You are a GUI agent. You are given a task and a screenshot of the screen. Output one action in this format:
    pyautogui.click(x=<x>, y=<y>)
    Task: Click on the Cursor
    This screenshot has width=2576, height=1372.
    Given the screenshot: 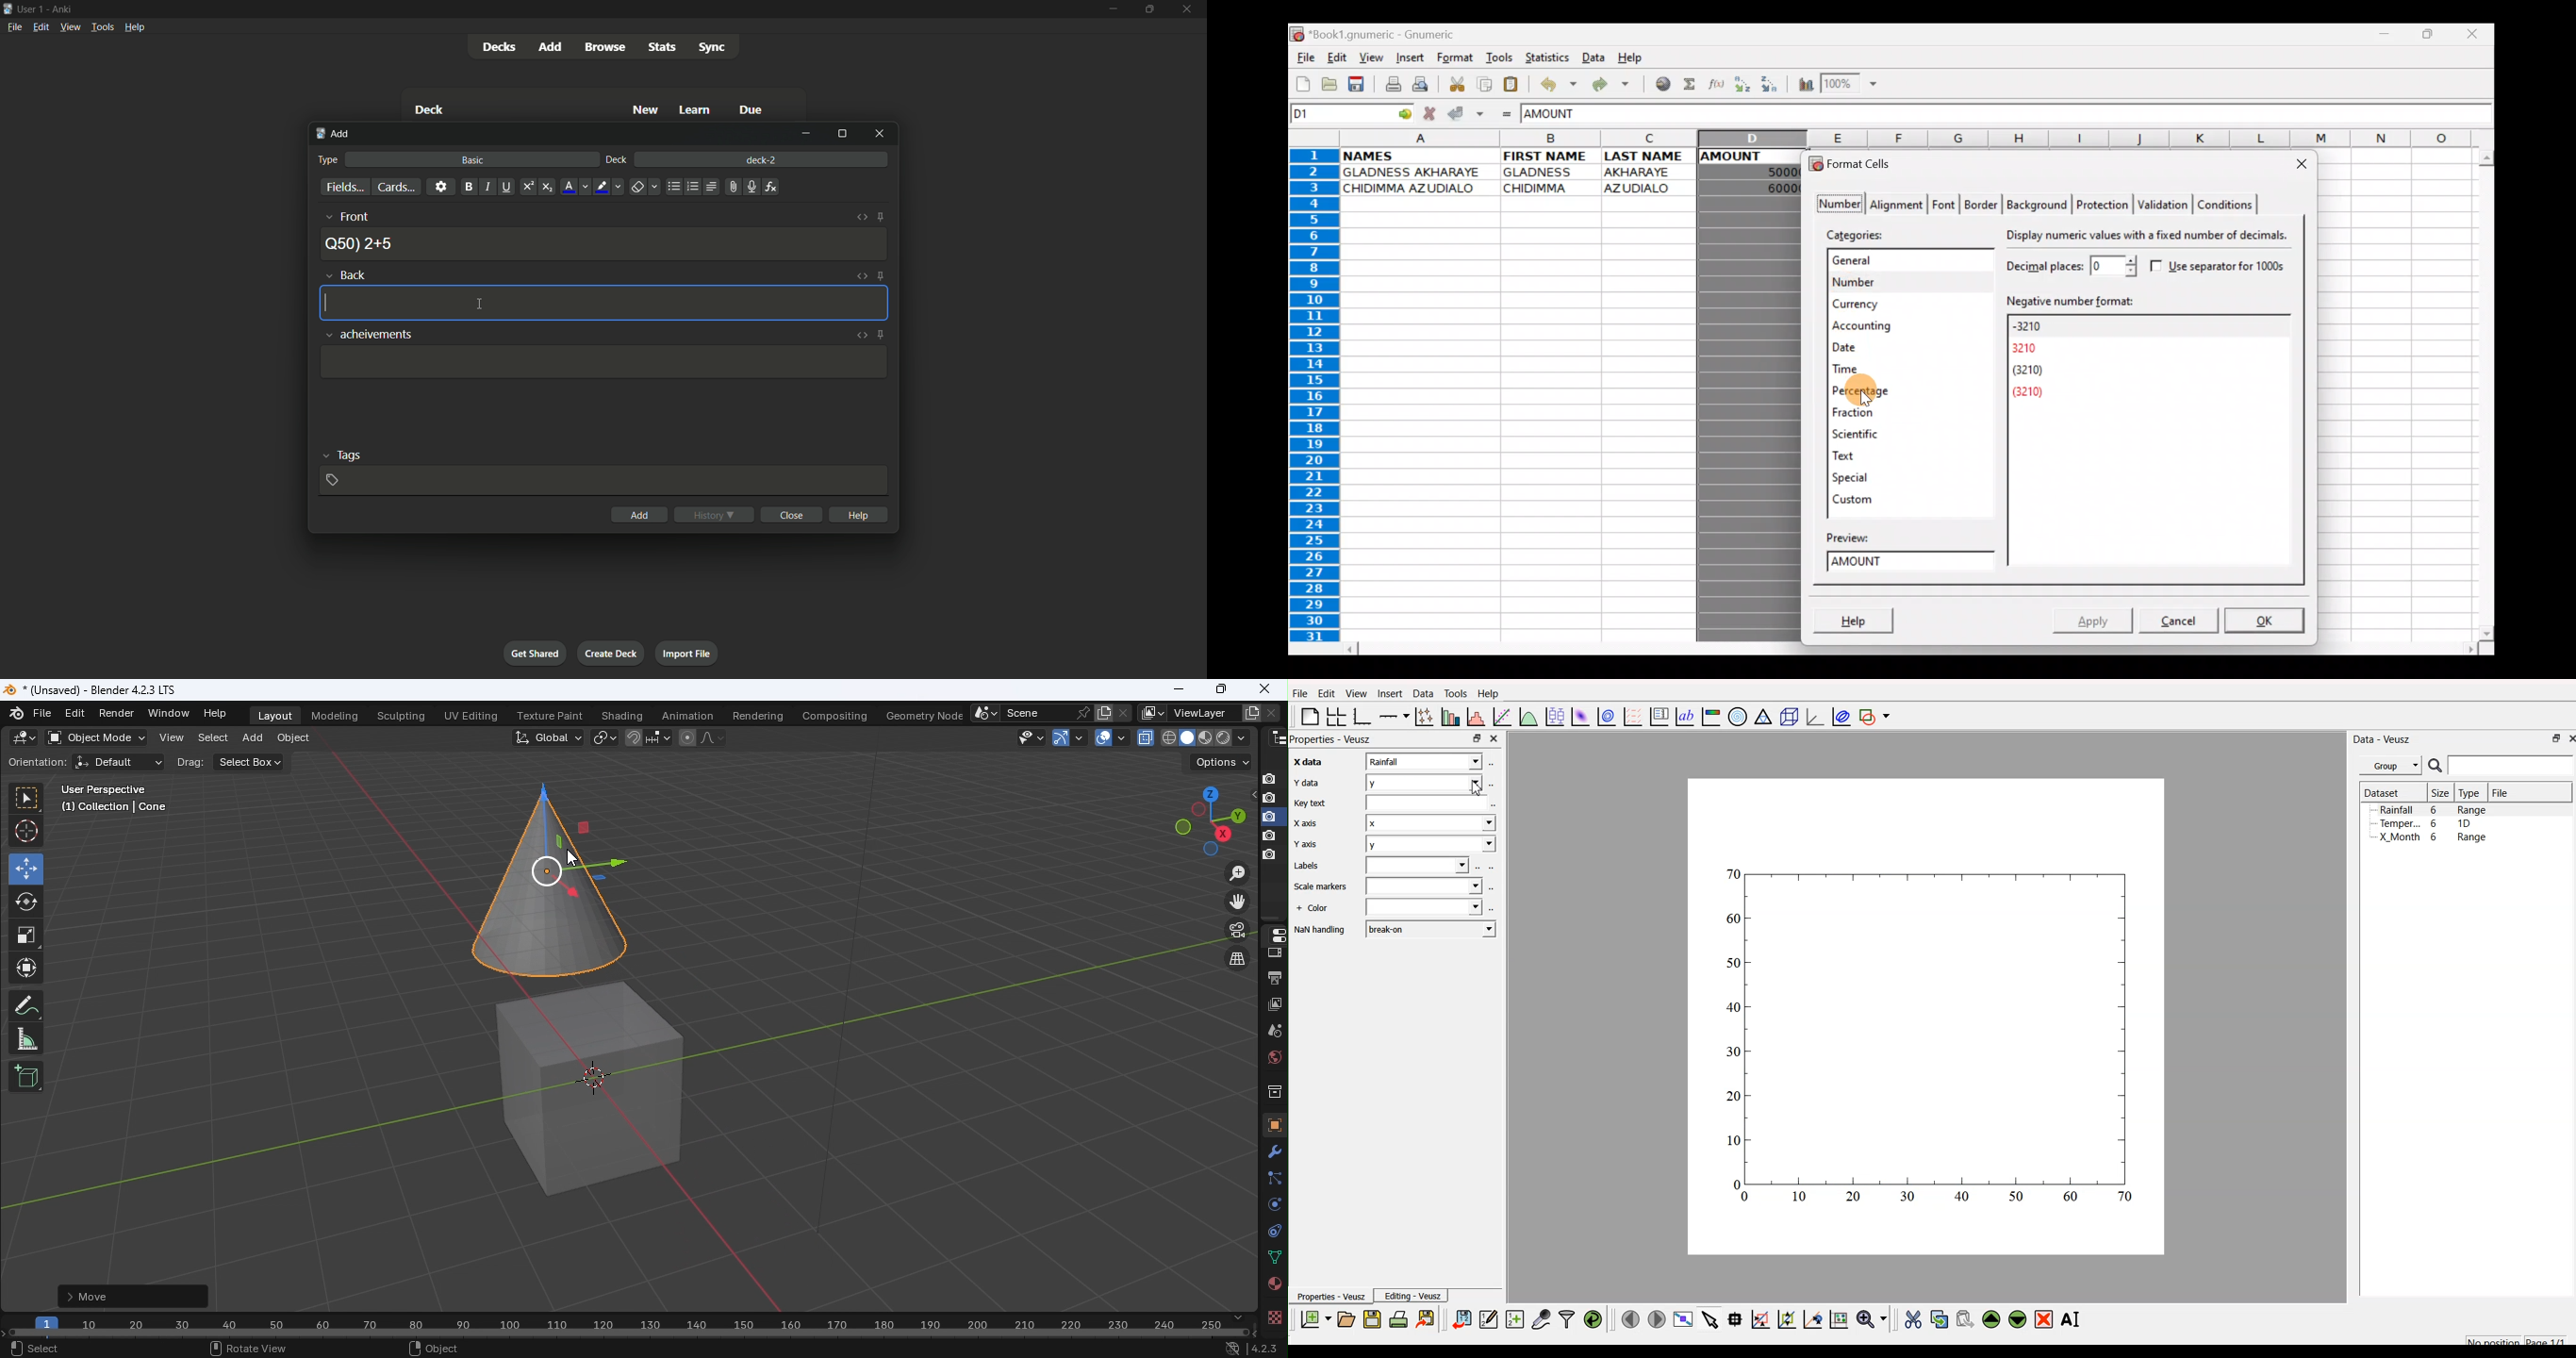 What is the action you would take?
    pyautogui.click(x=27, y=832)
    